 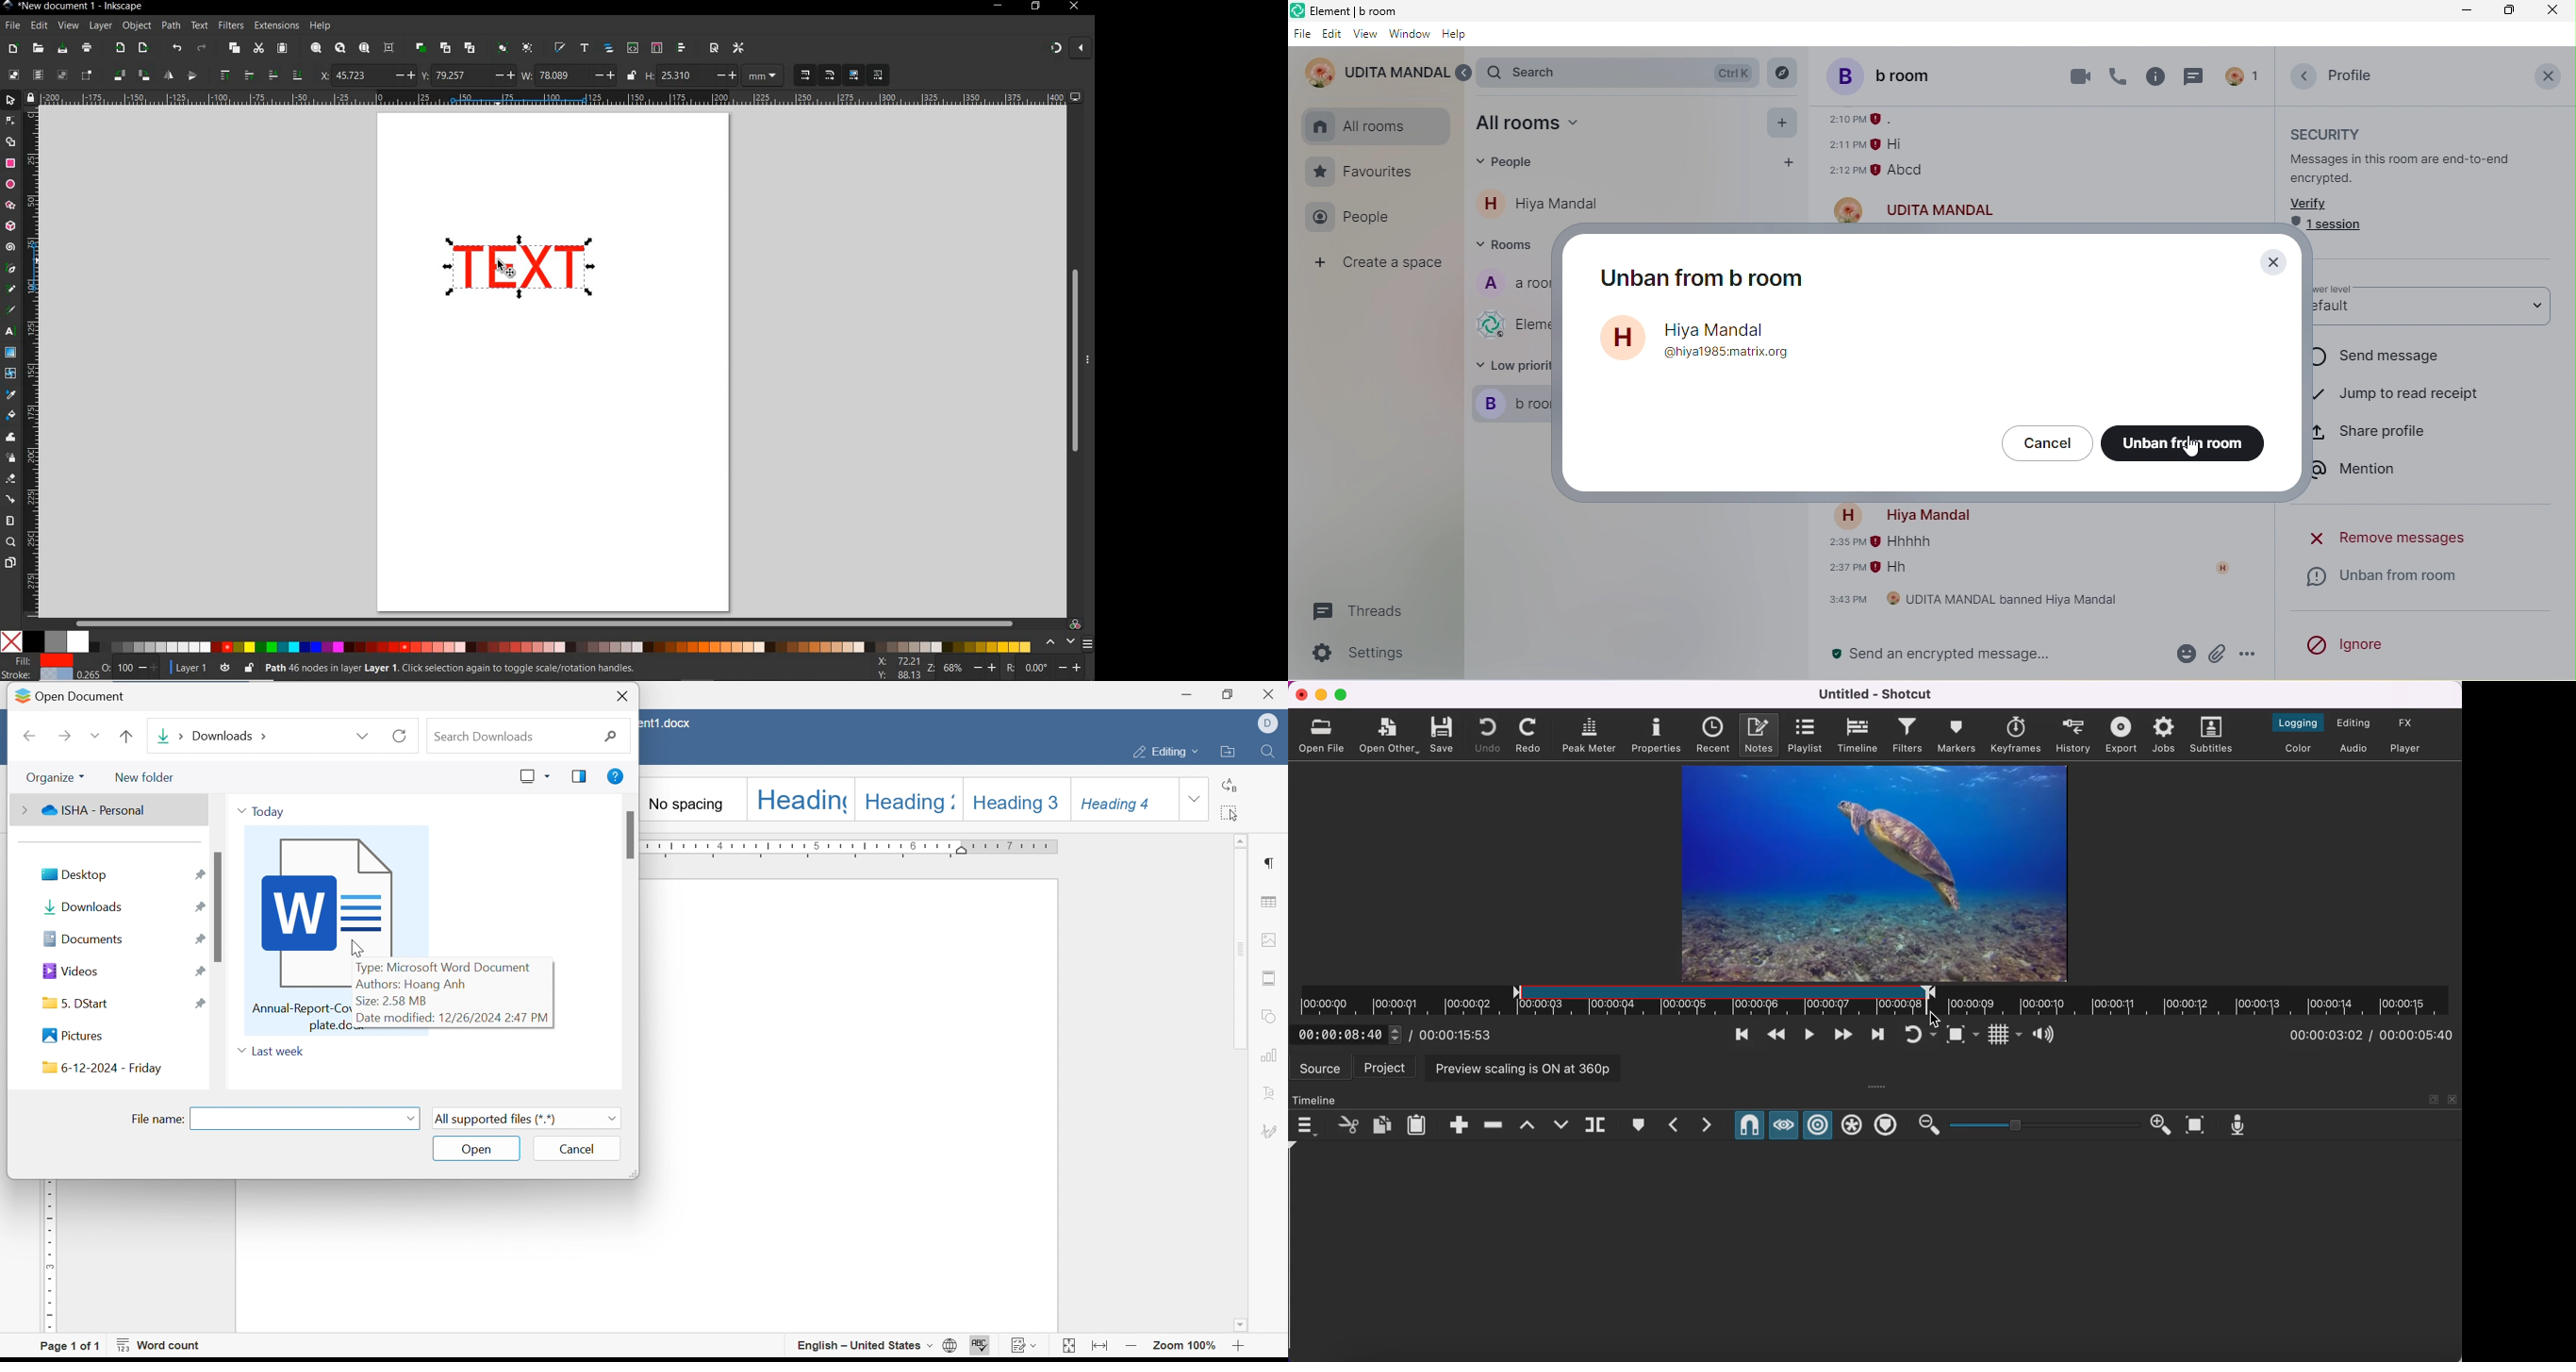 I want to click on previous marker, so click(x=1674, y=1125).